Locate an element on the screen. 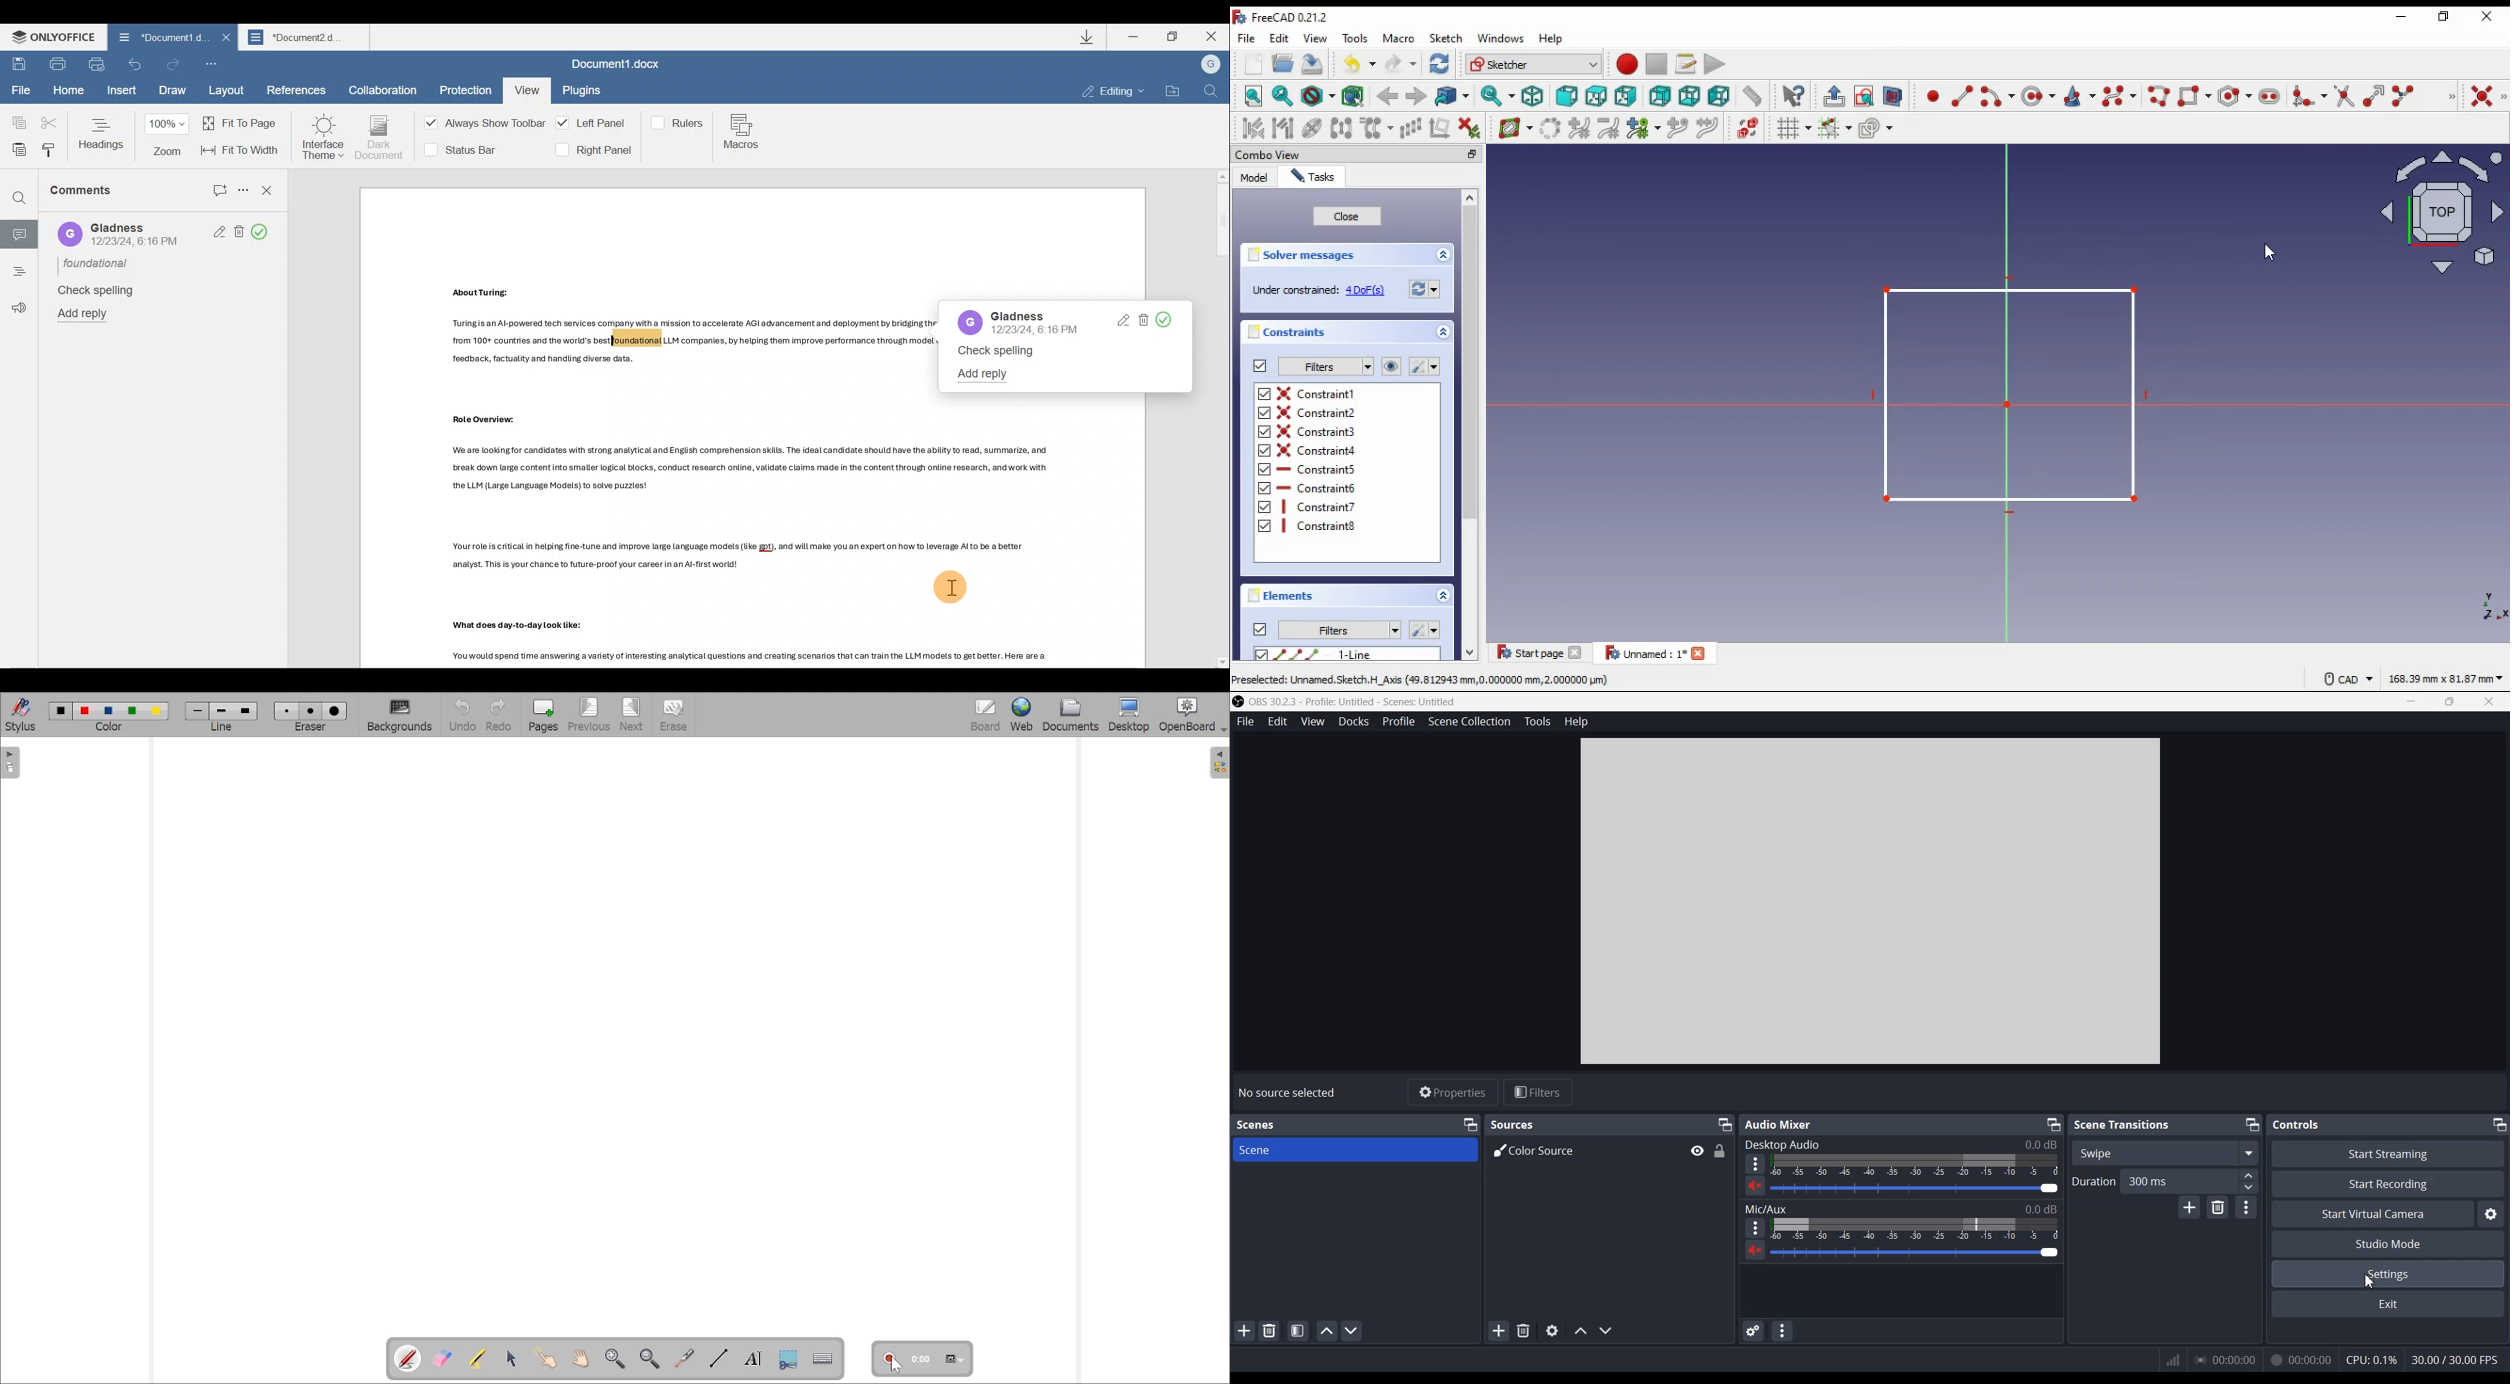 Image resolution: width=2520 pixels, height=1400 pixels. tools is located at coordinates (1355, 38).